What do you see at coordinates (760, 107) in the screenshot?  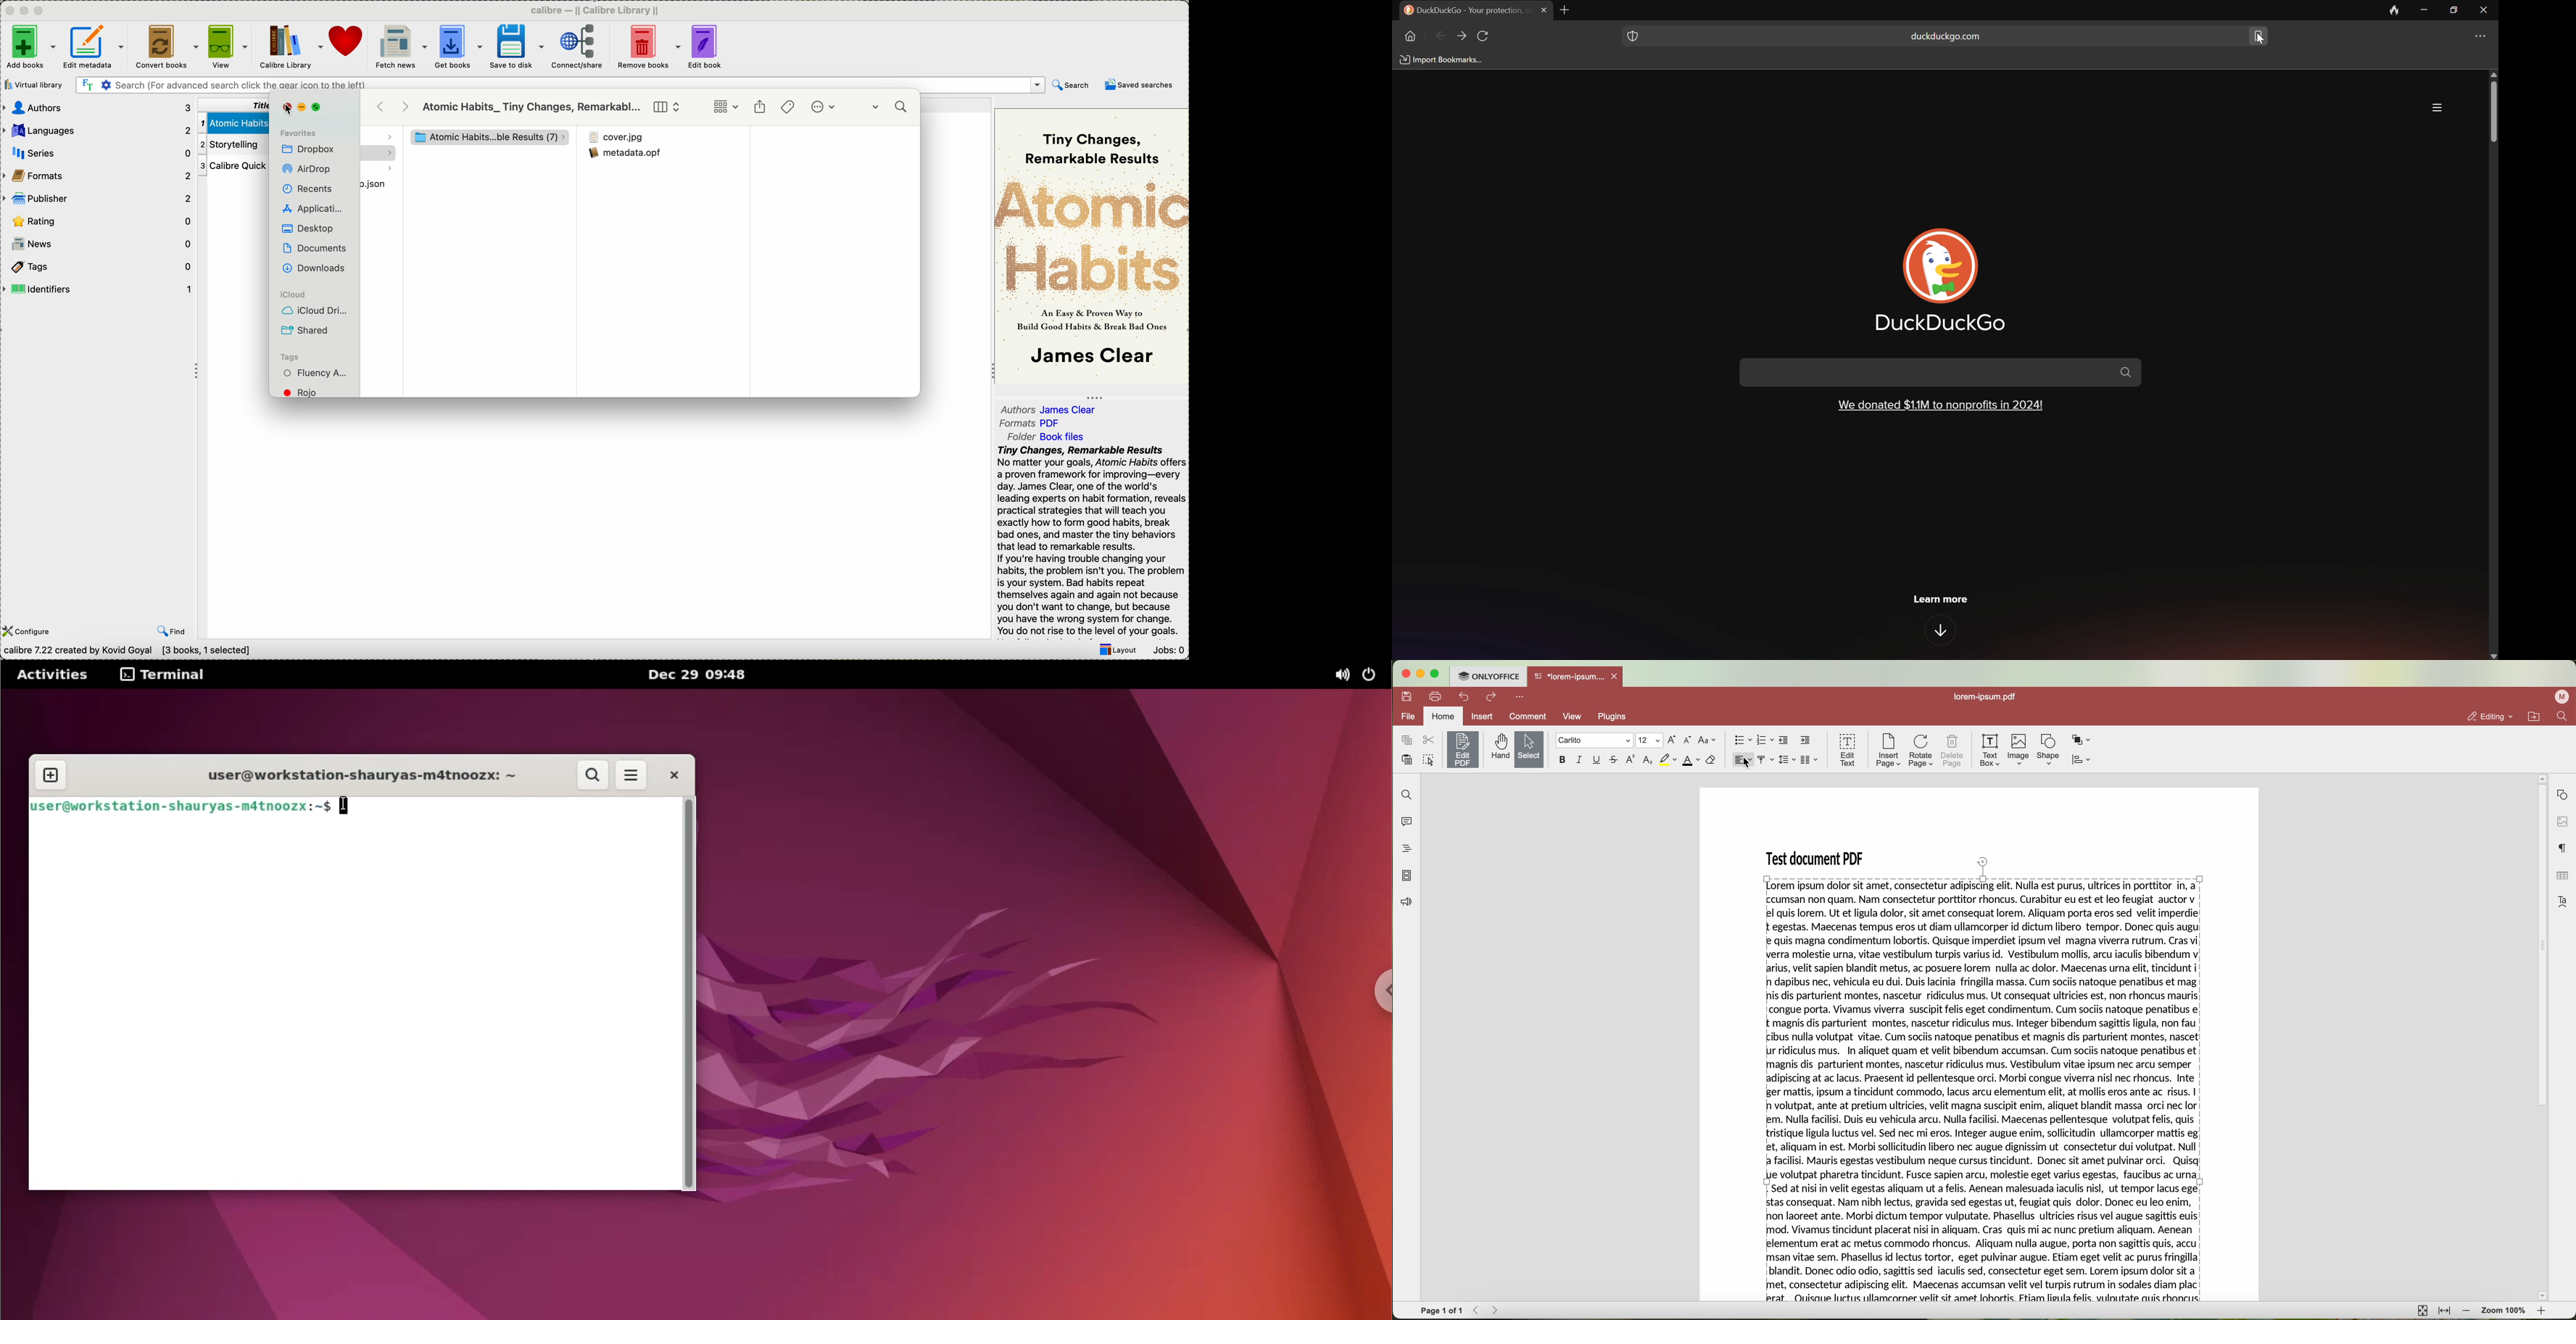 I see `share` at bounding box center [760, 107].